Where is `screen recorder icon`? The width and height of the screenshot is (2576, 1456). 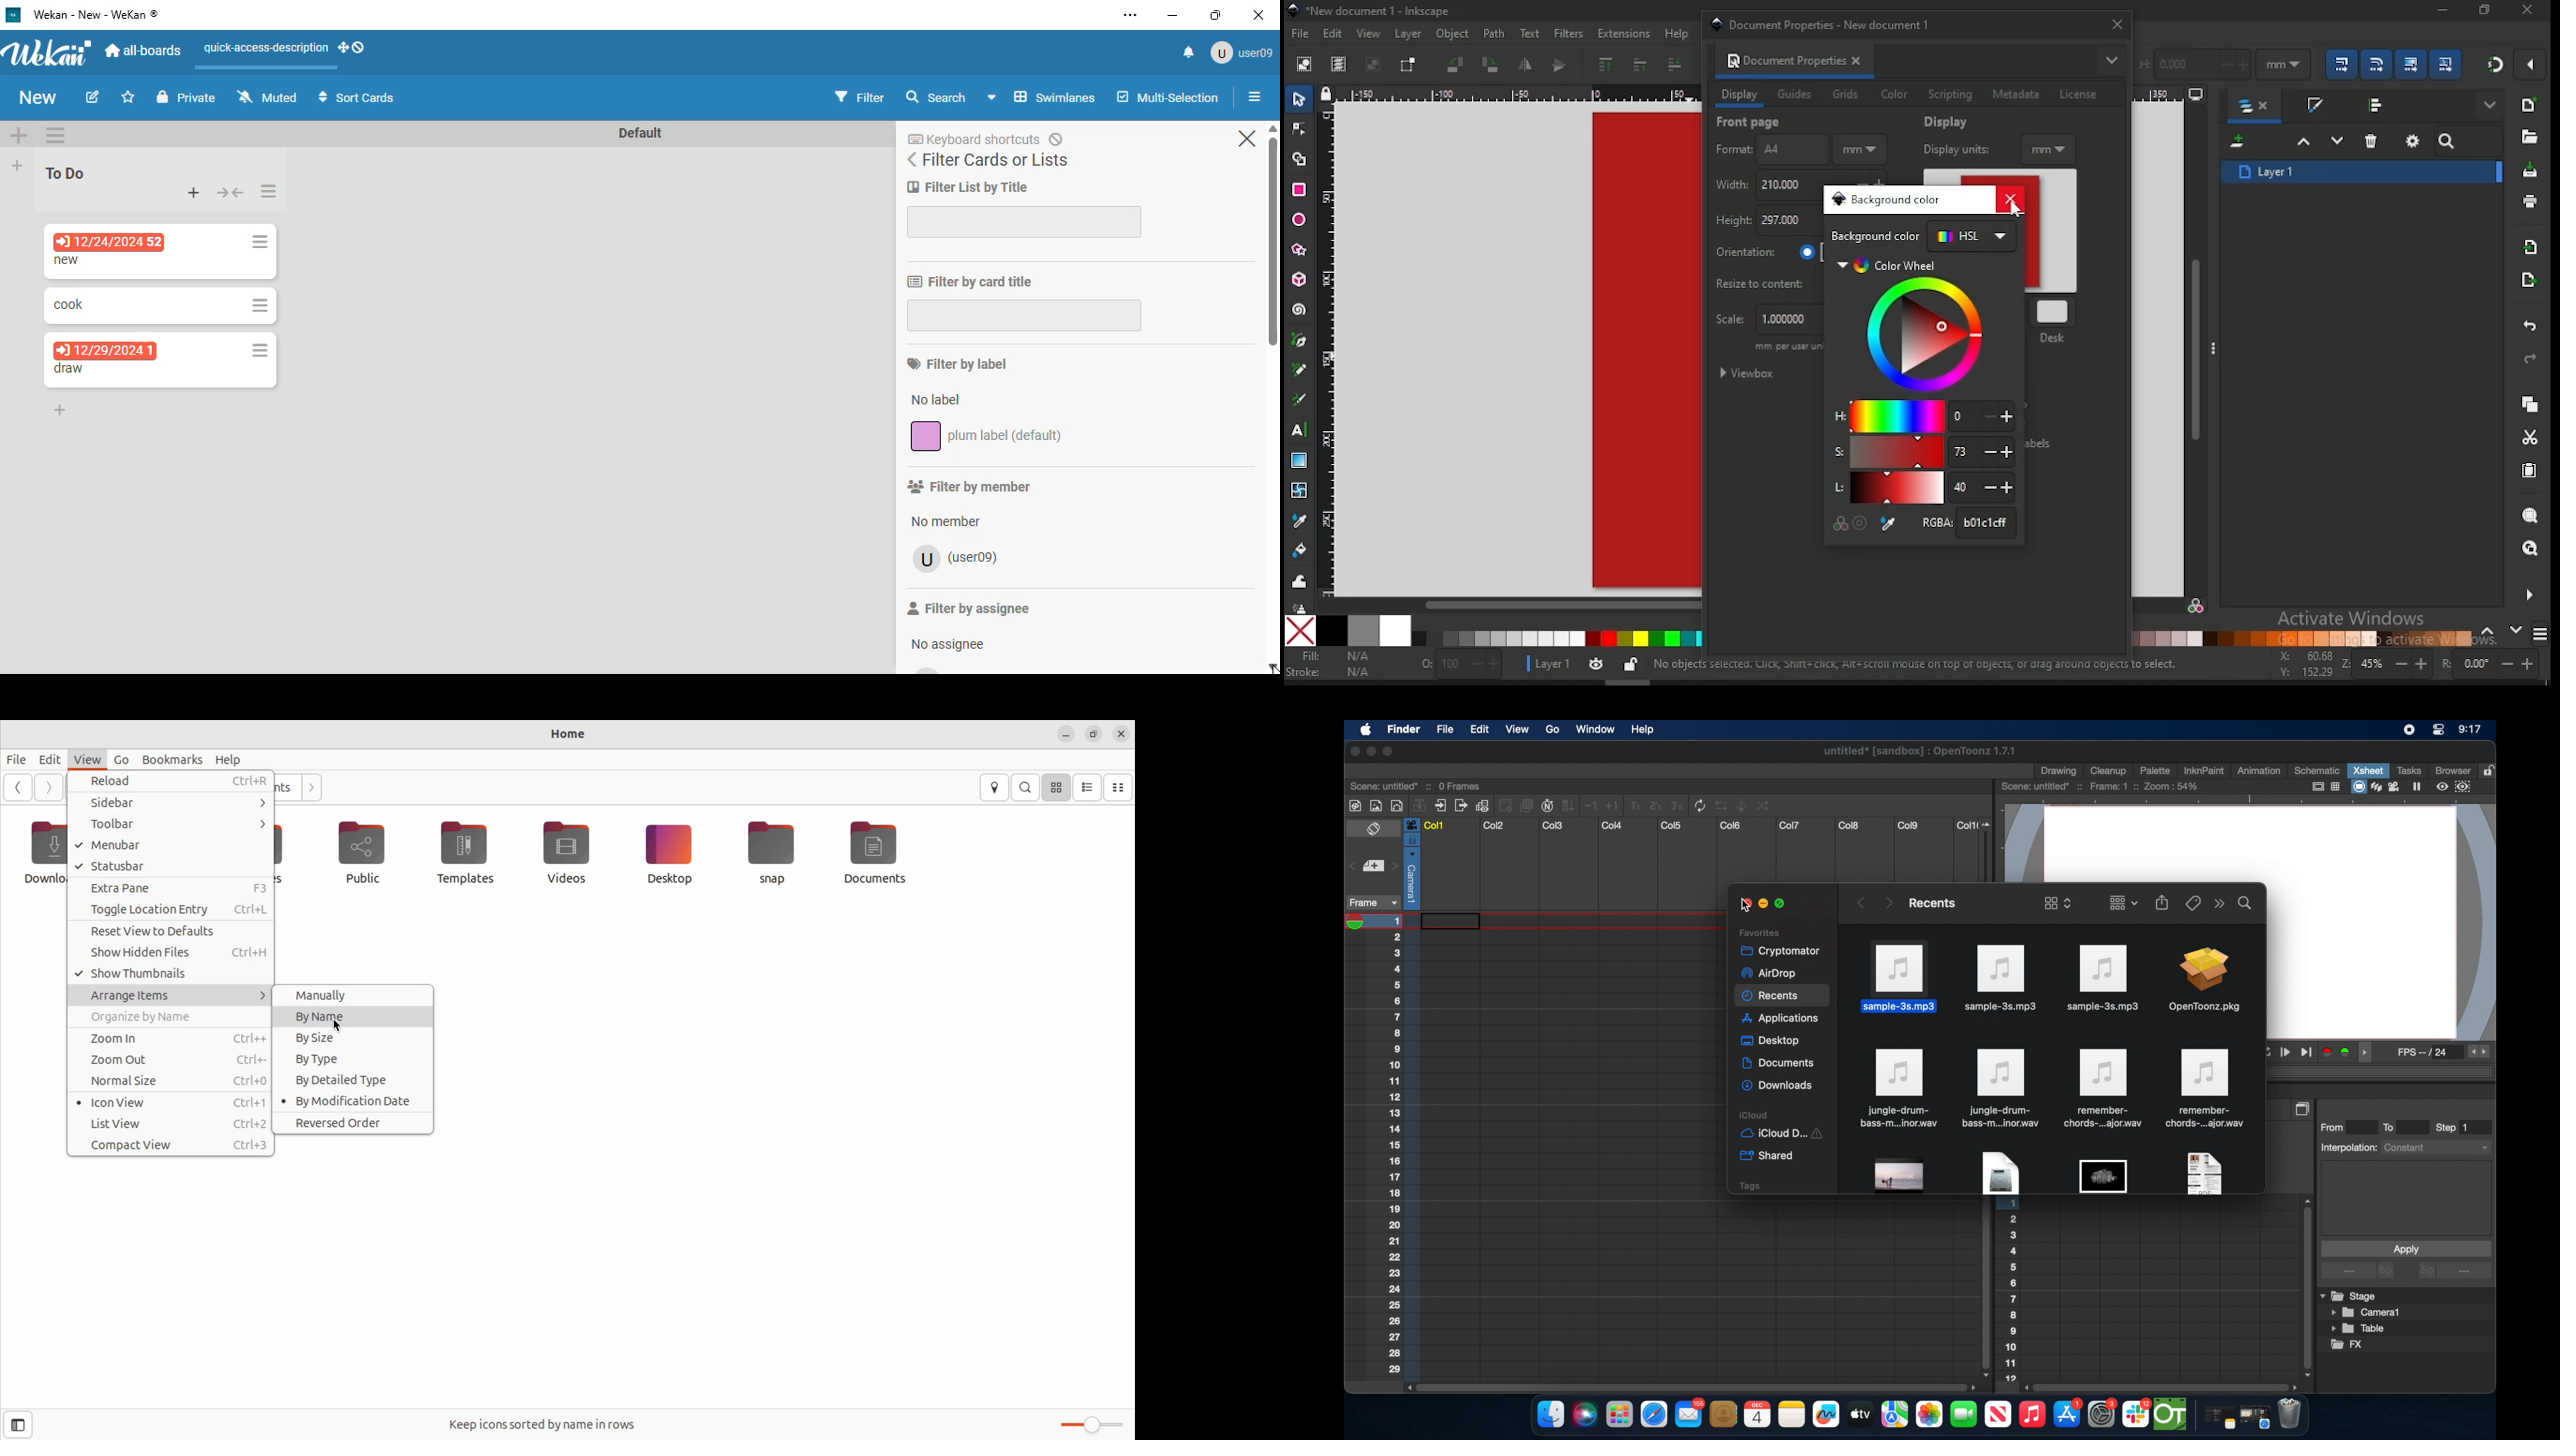
screen recorder icon is located at coordinates (2409, 730).